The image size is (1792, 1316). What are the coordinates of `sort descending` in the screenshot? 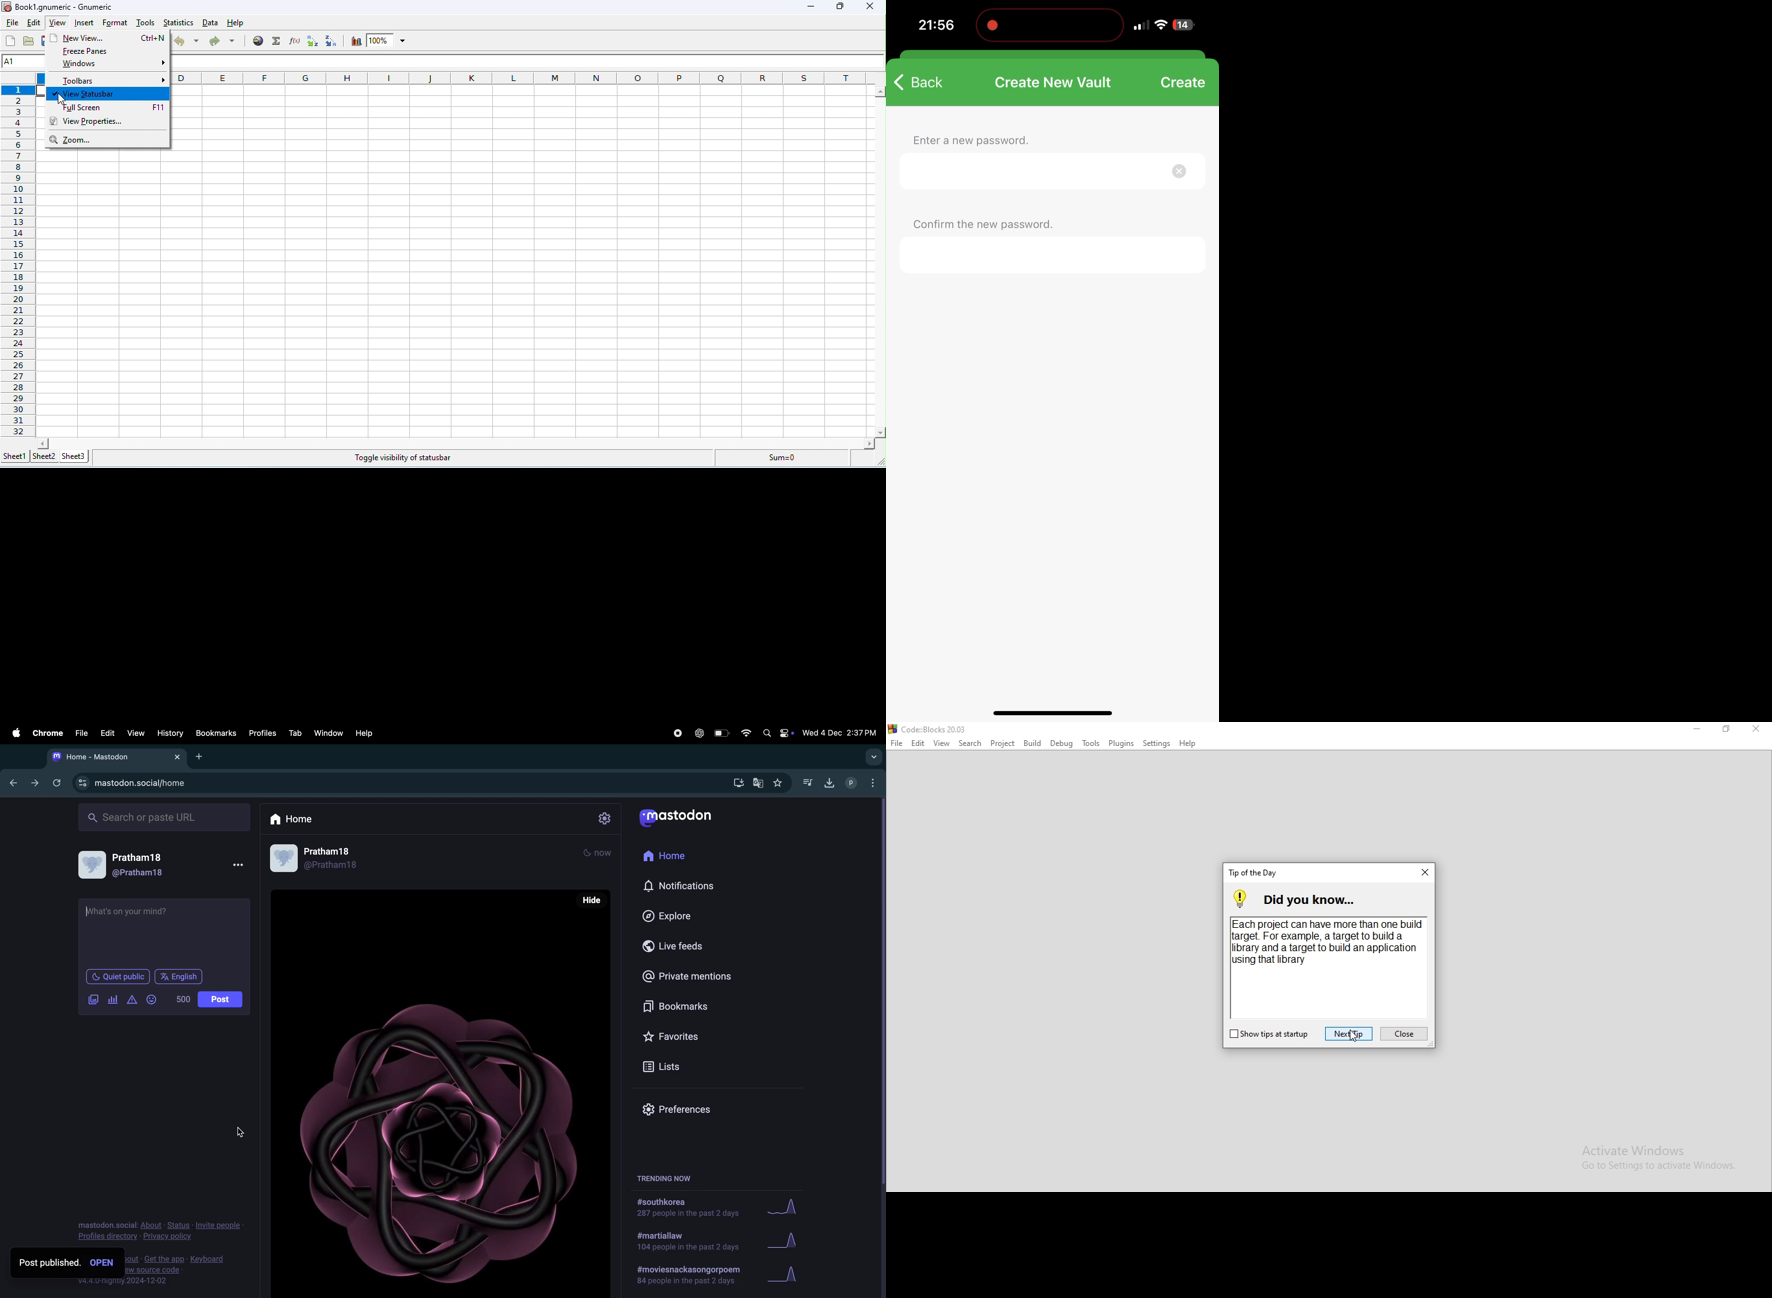 It's located at (331, 41).